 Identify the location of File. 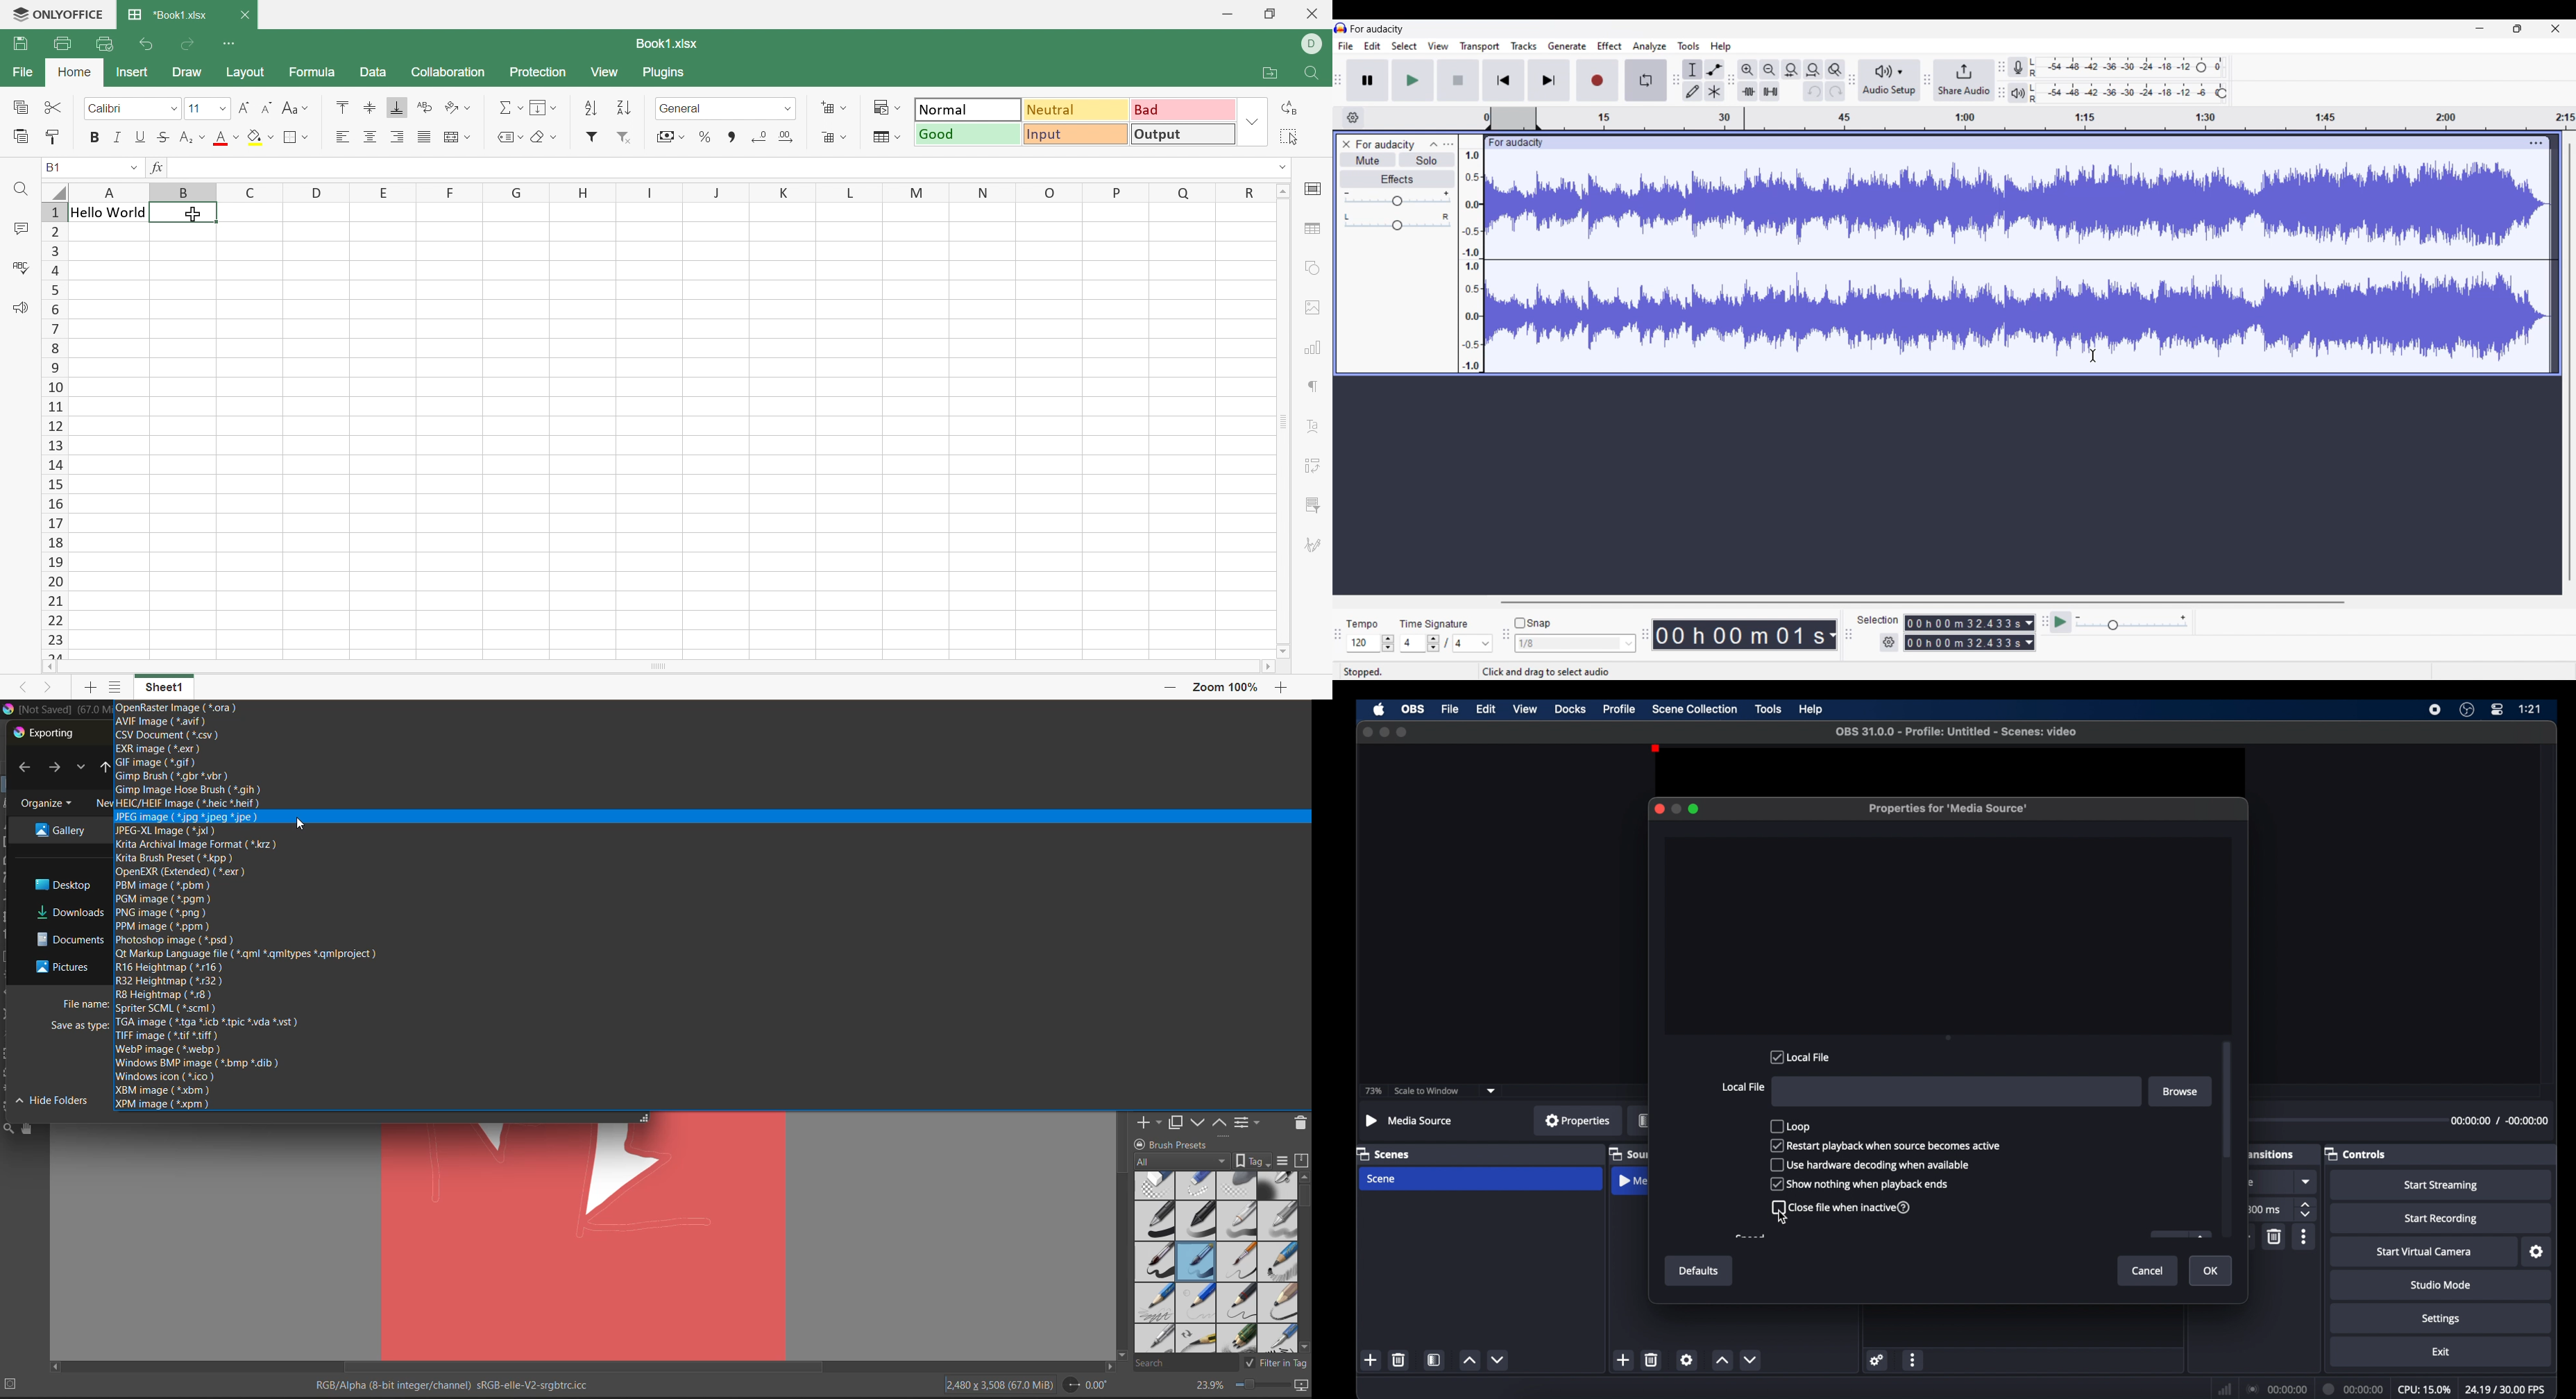
(26, 71).